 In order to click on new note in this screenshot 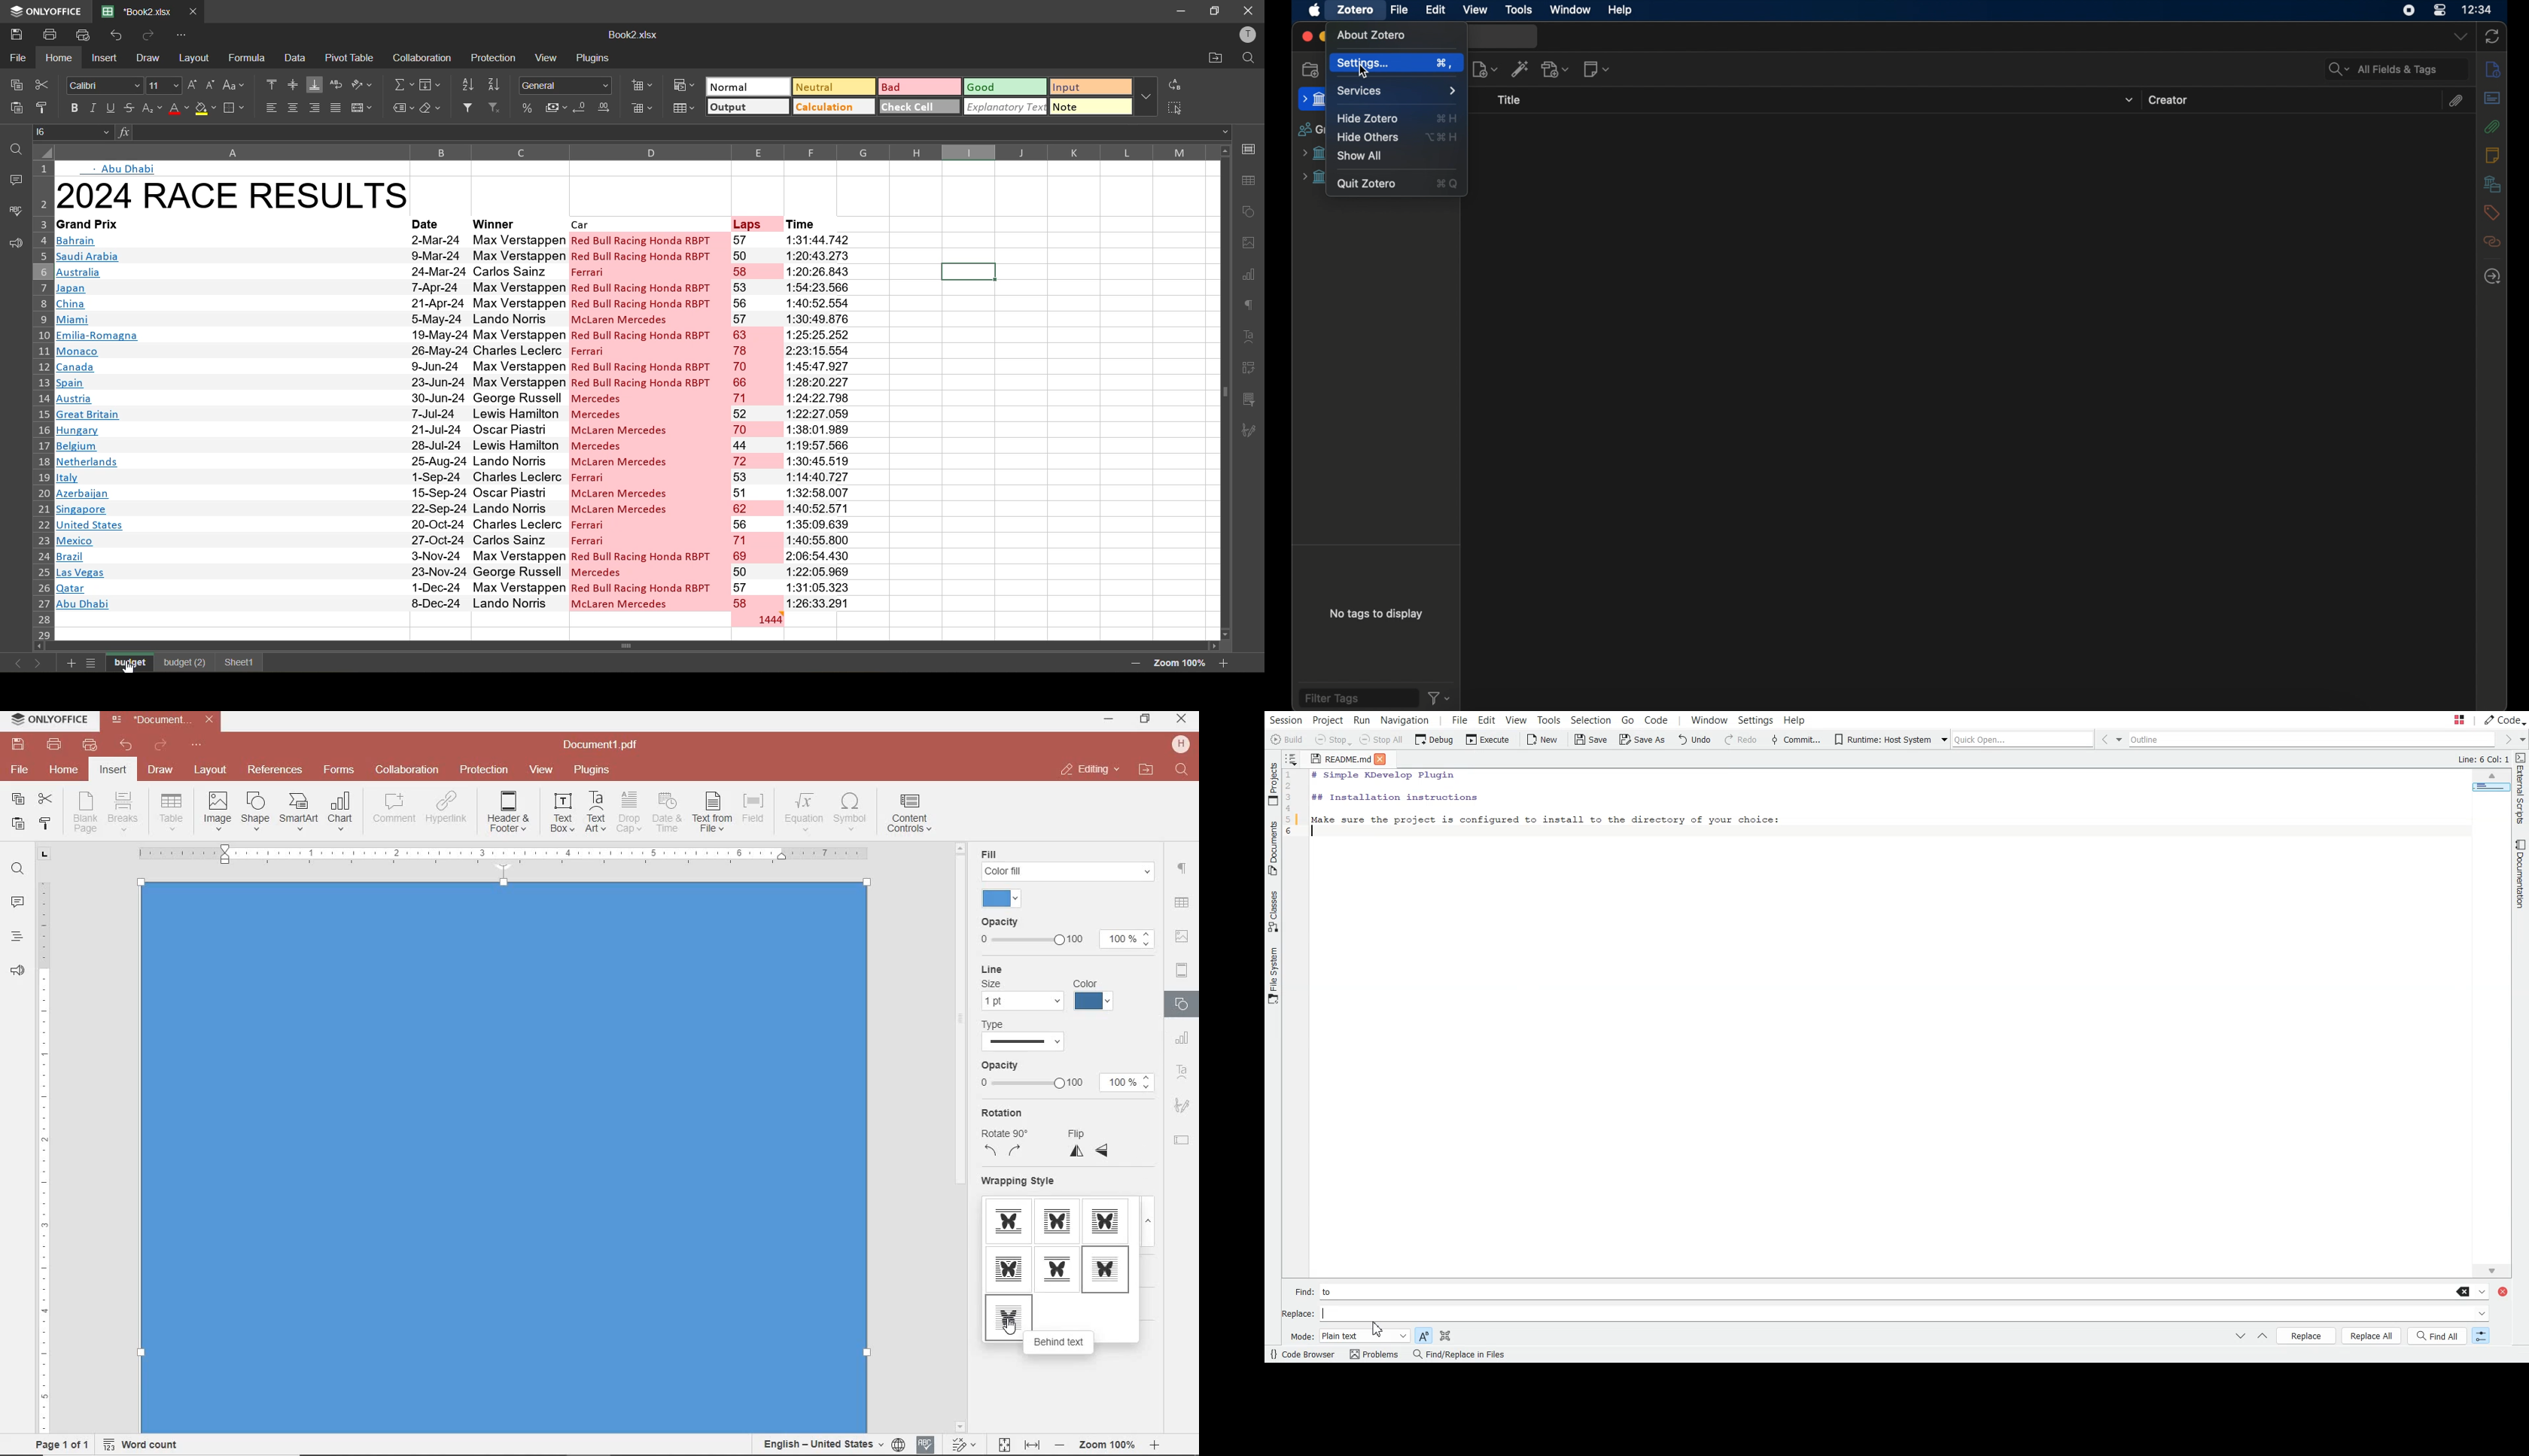, I will do `click(1597, 69)`.